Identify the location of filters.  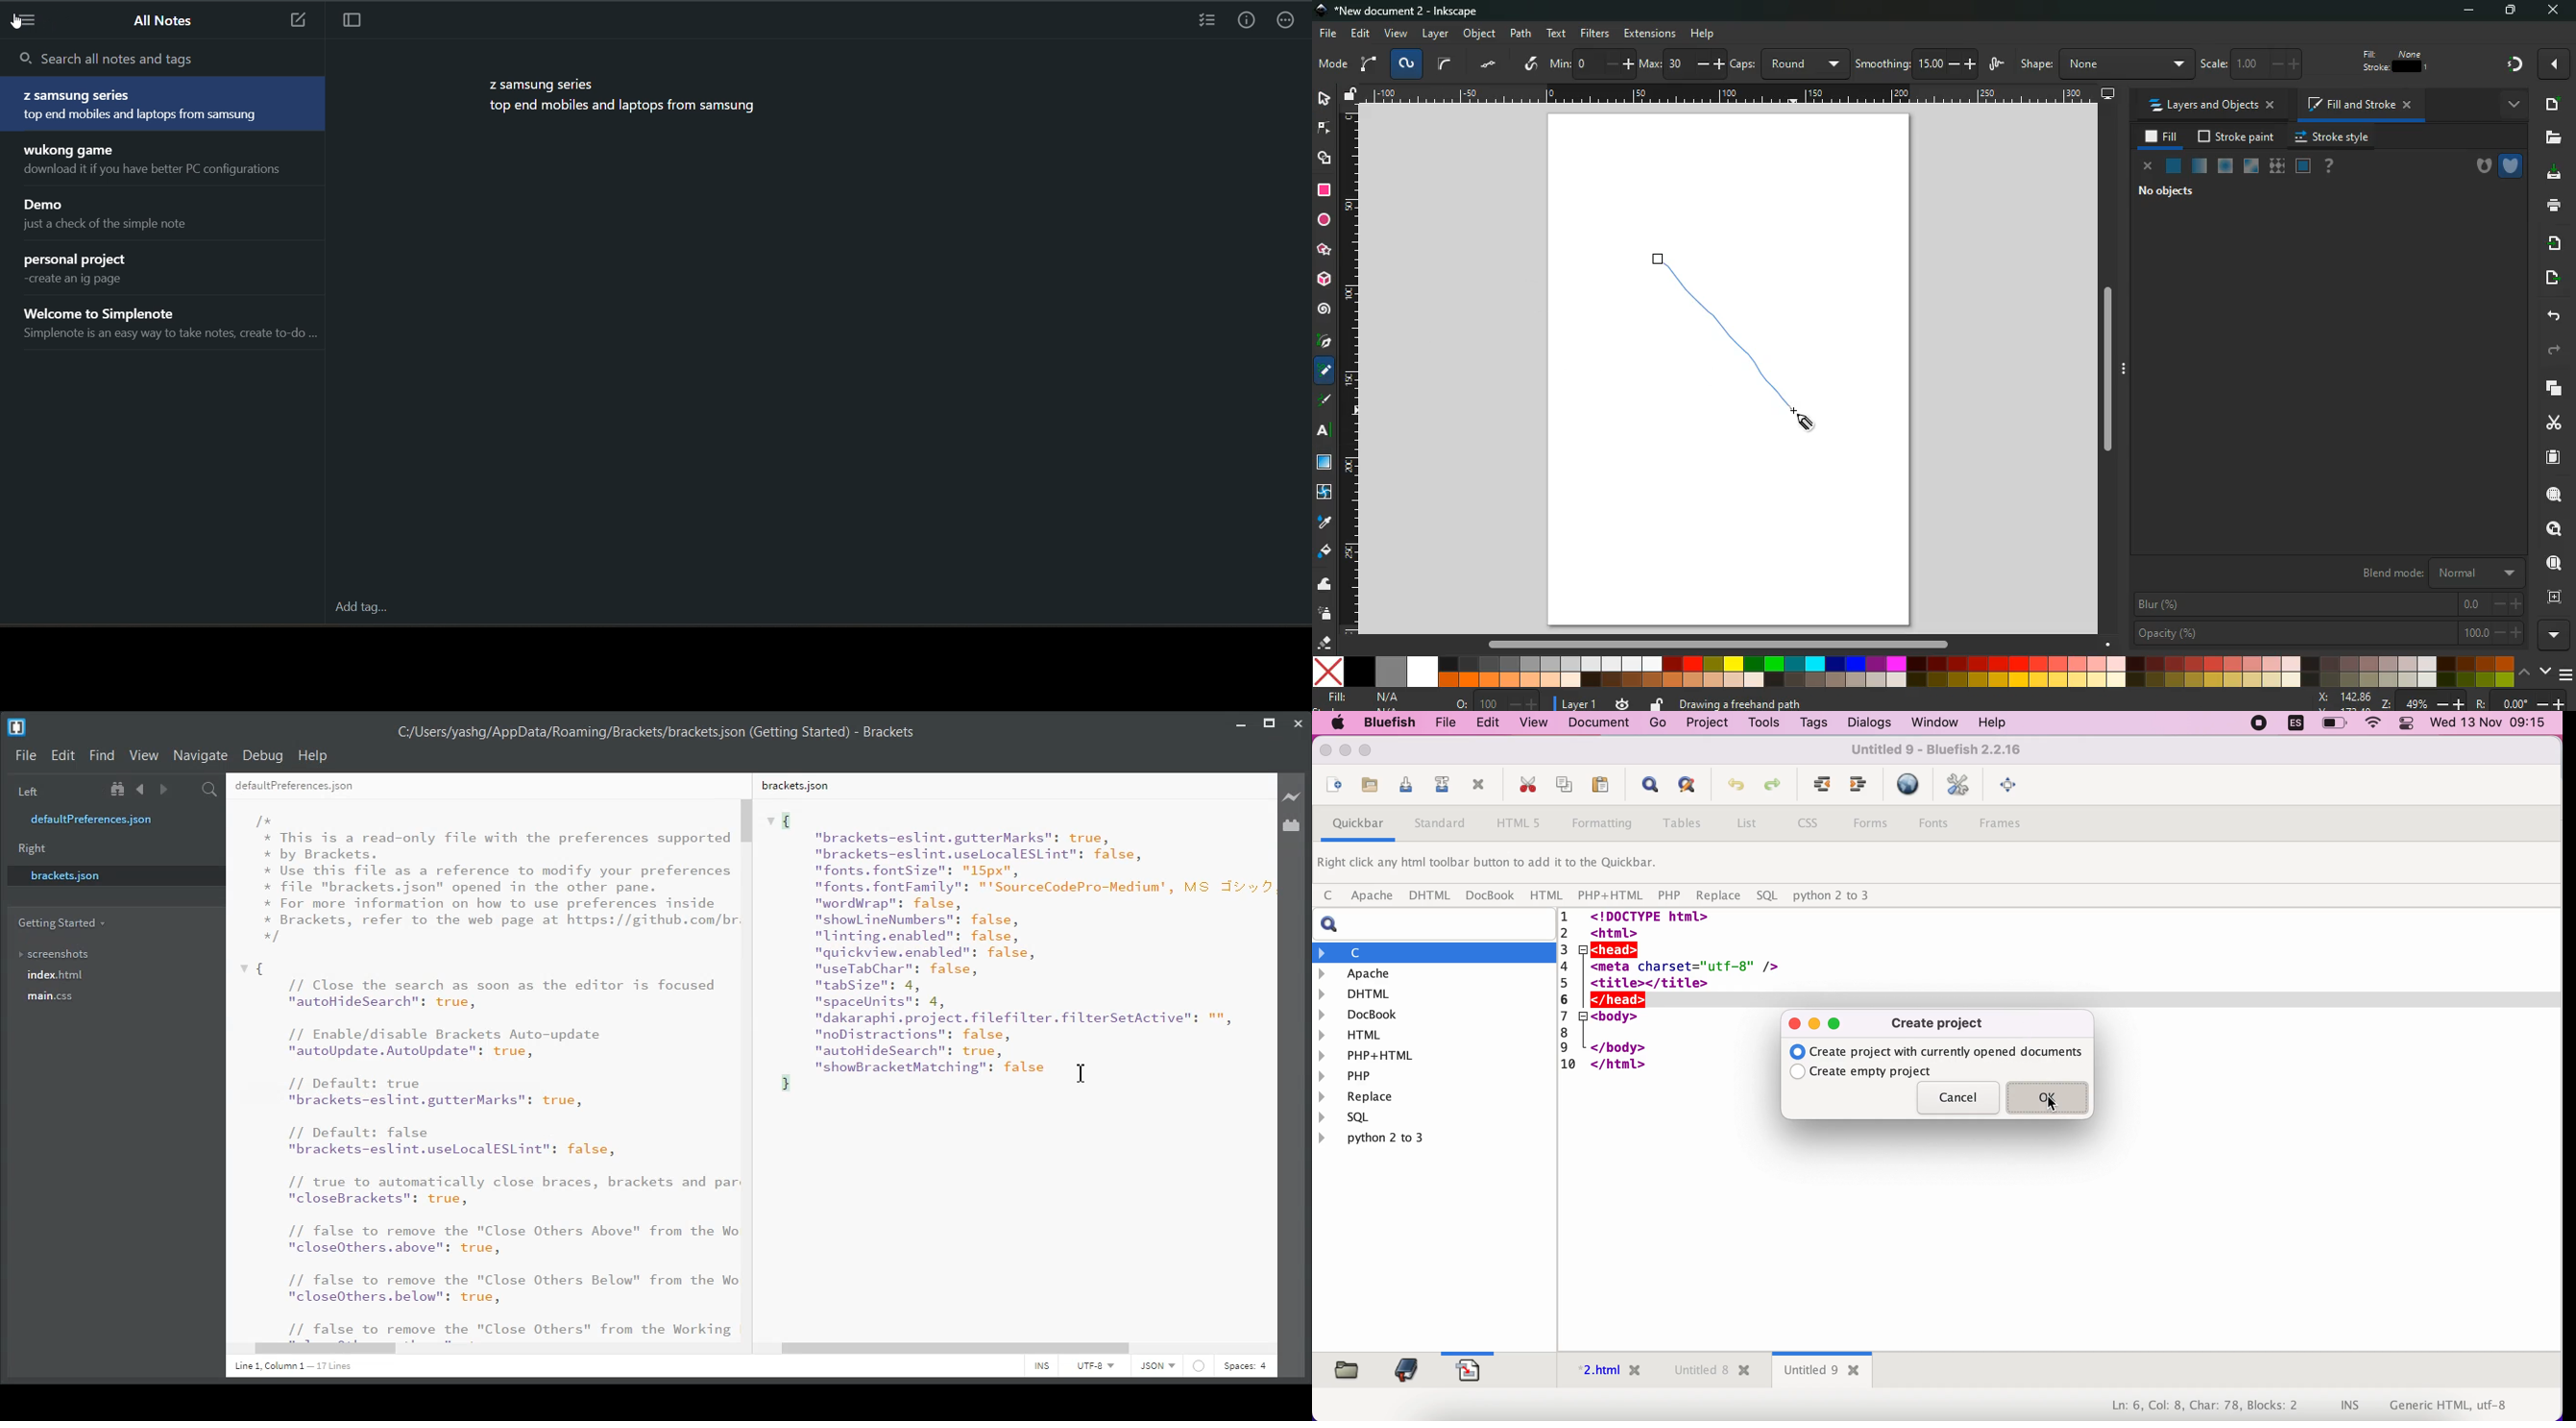
(1594, 33).